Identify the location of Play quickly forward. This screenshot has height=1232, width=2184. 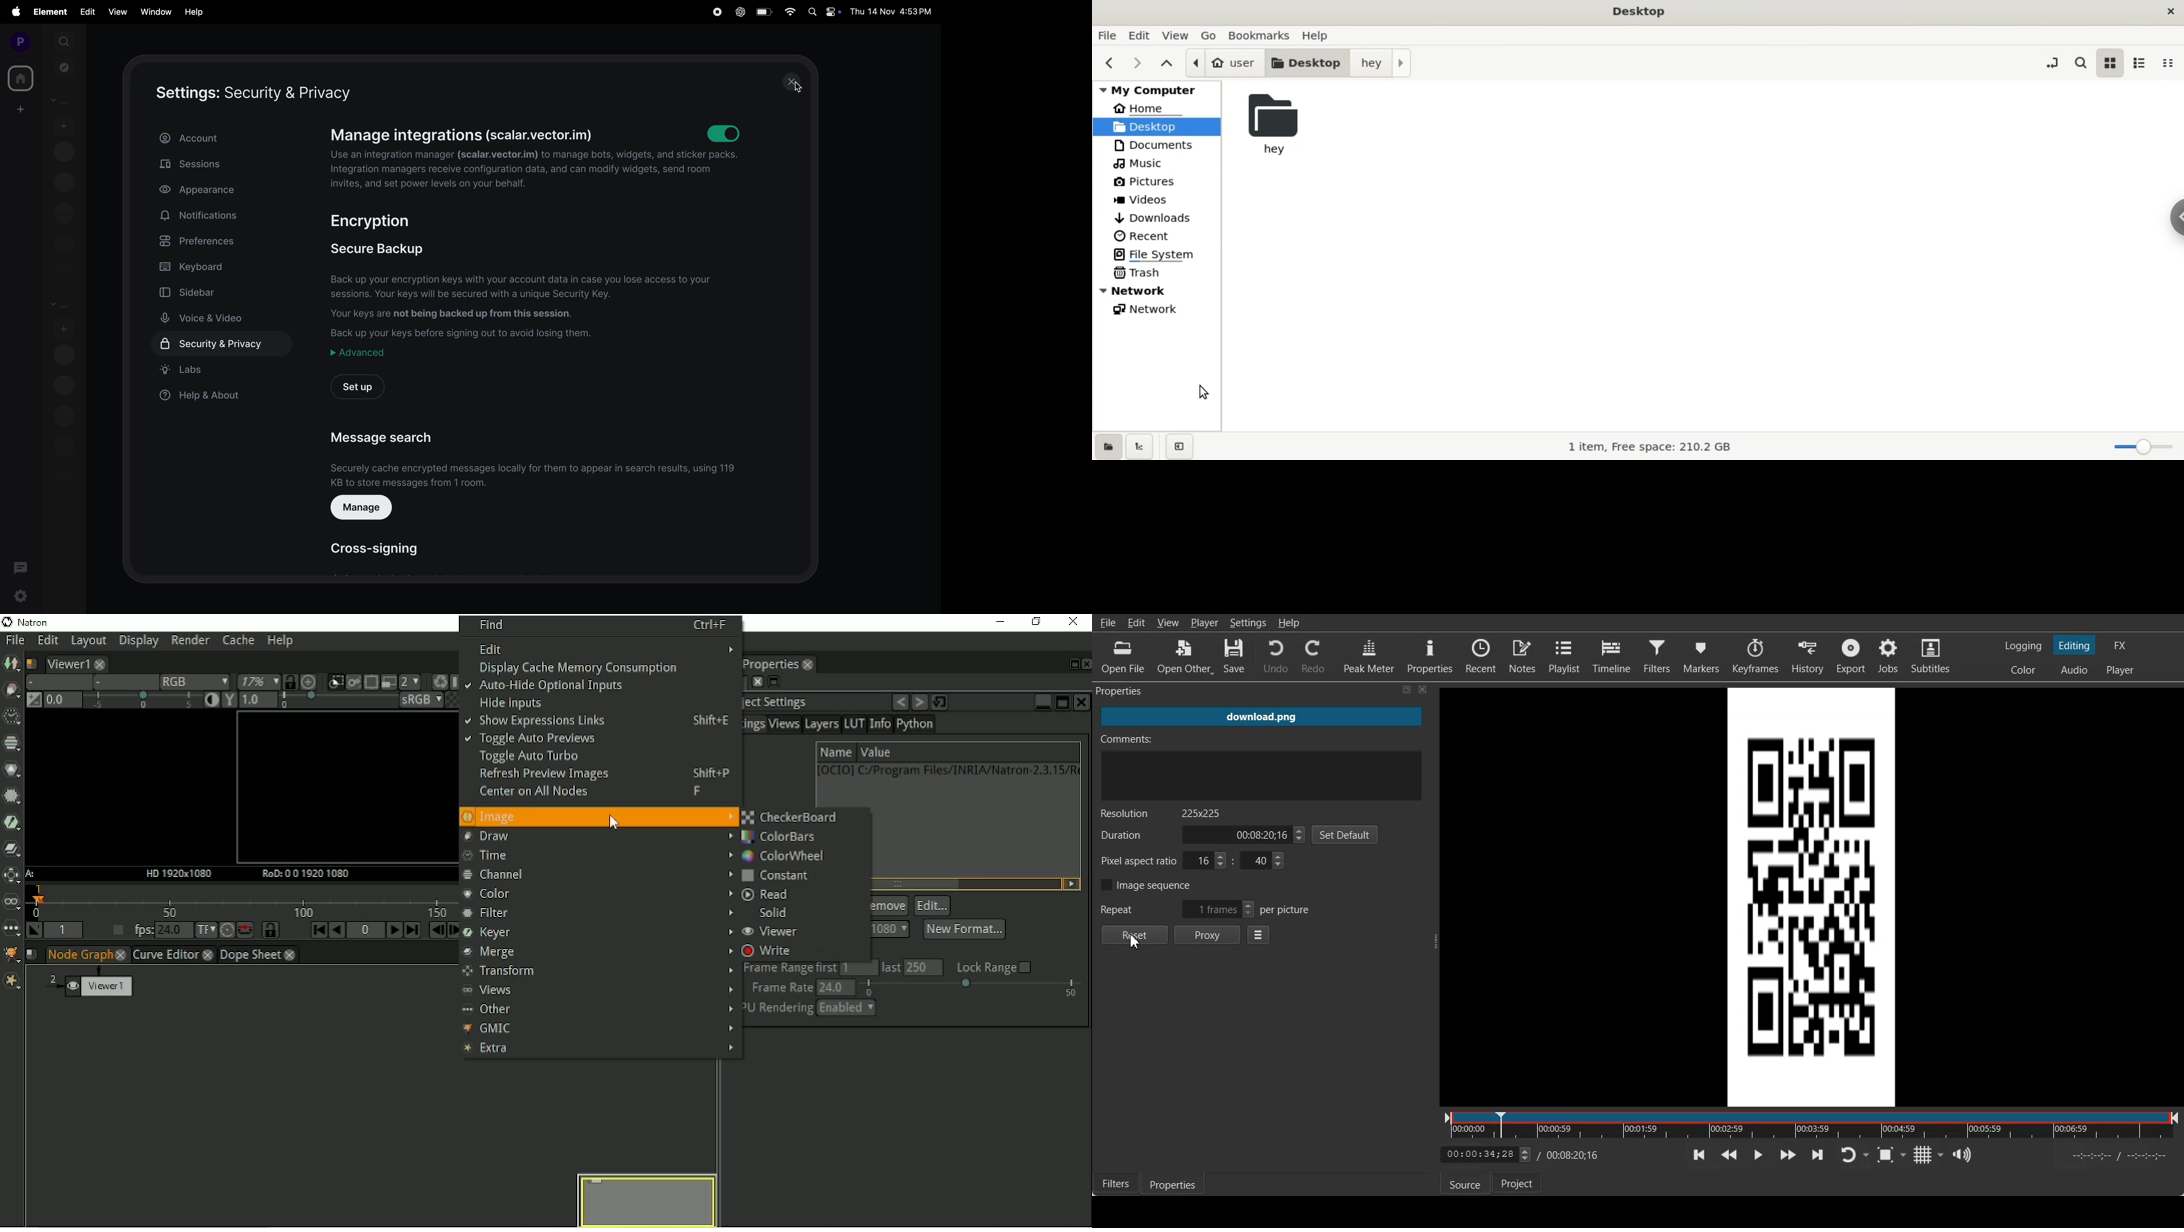
(1788, 1155).